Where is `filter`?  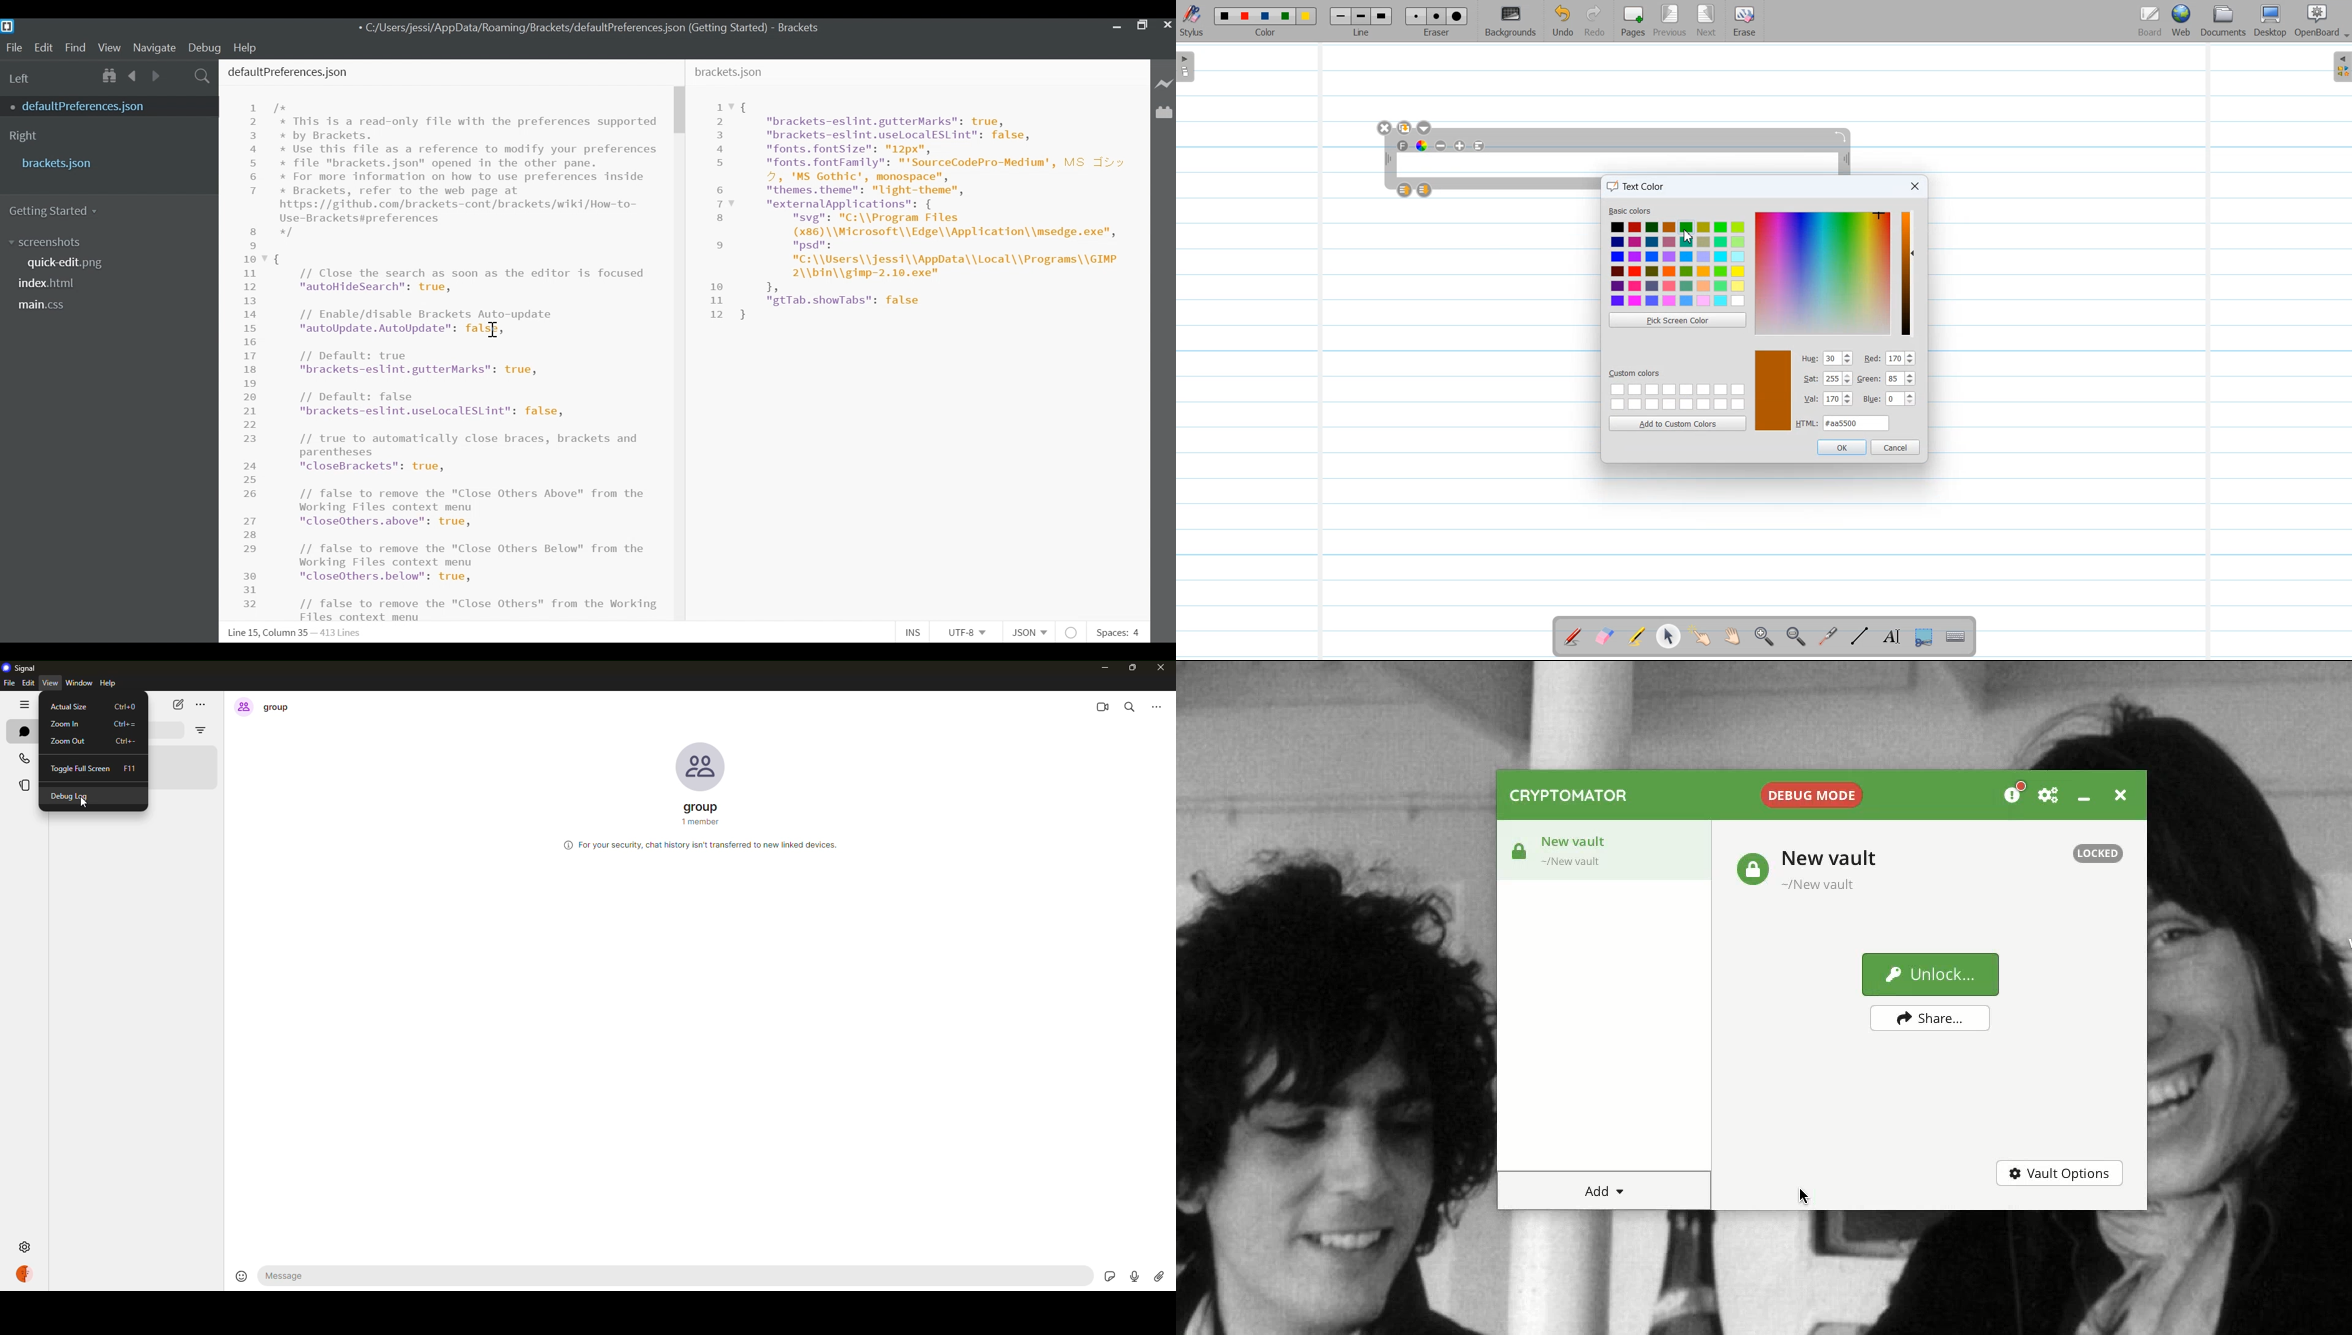 filter is located at coordinates (200, 730).